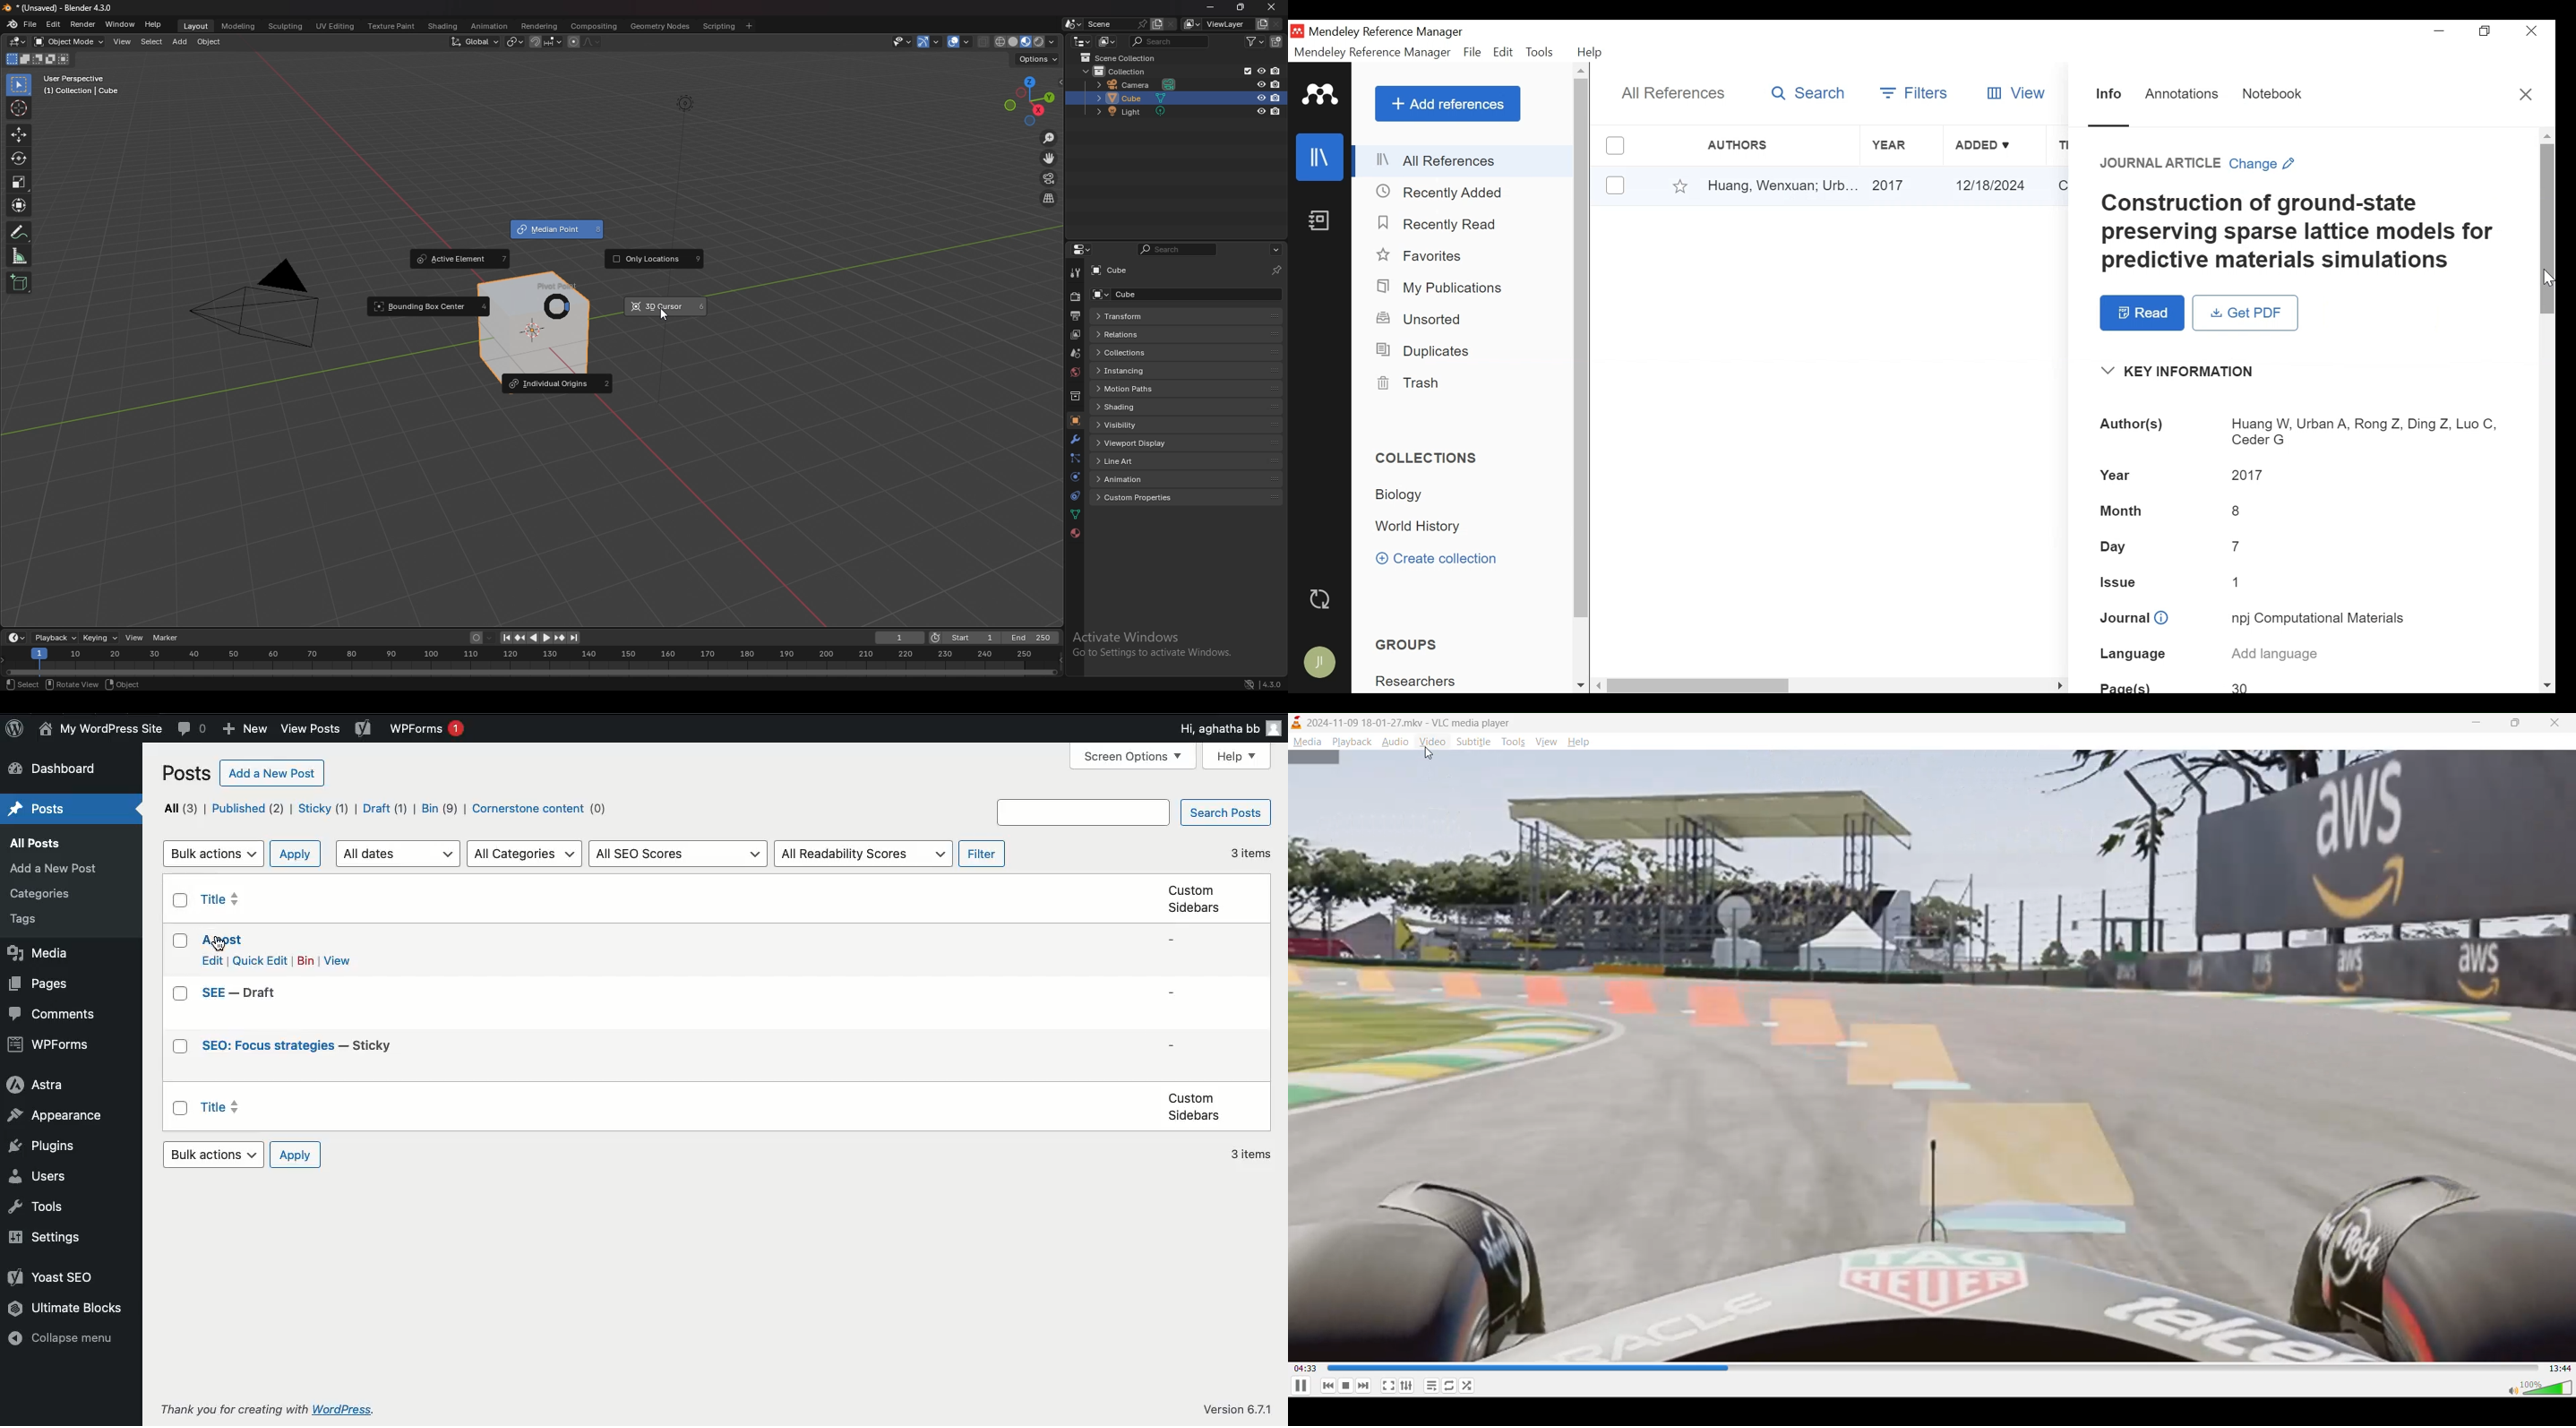  I want to click on jump to endpoint, so click(505, 638).